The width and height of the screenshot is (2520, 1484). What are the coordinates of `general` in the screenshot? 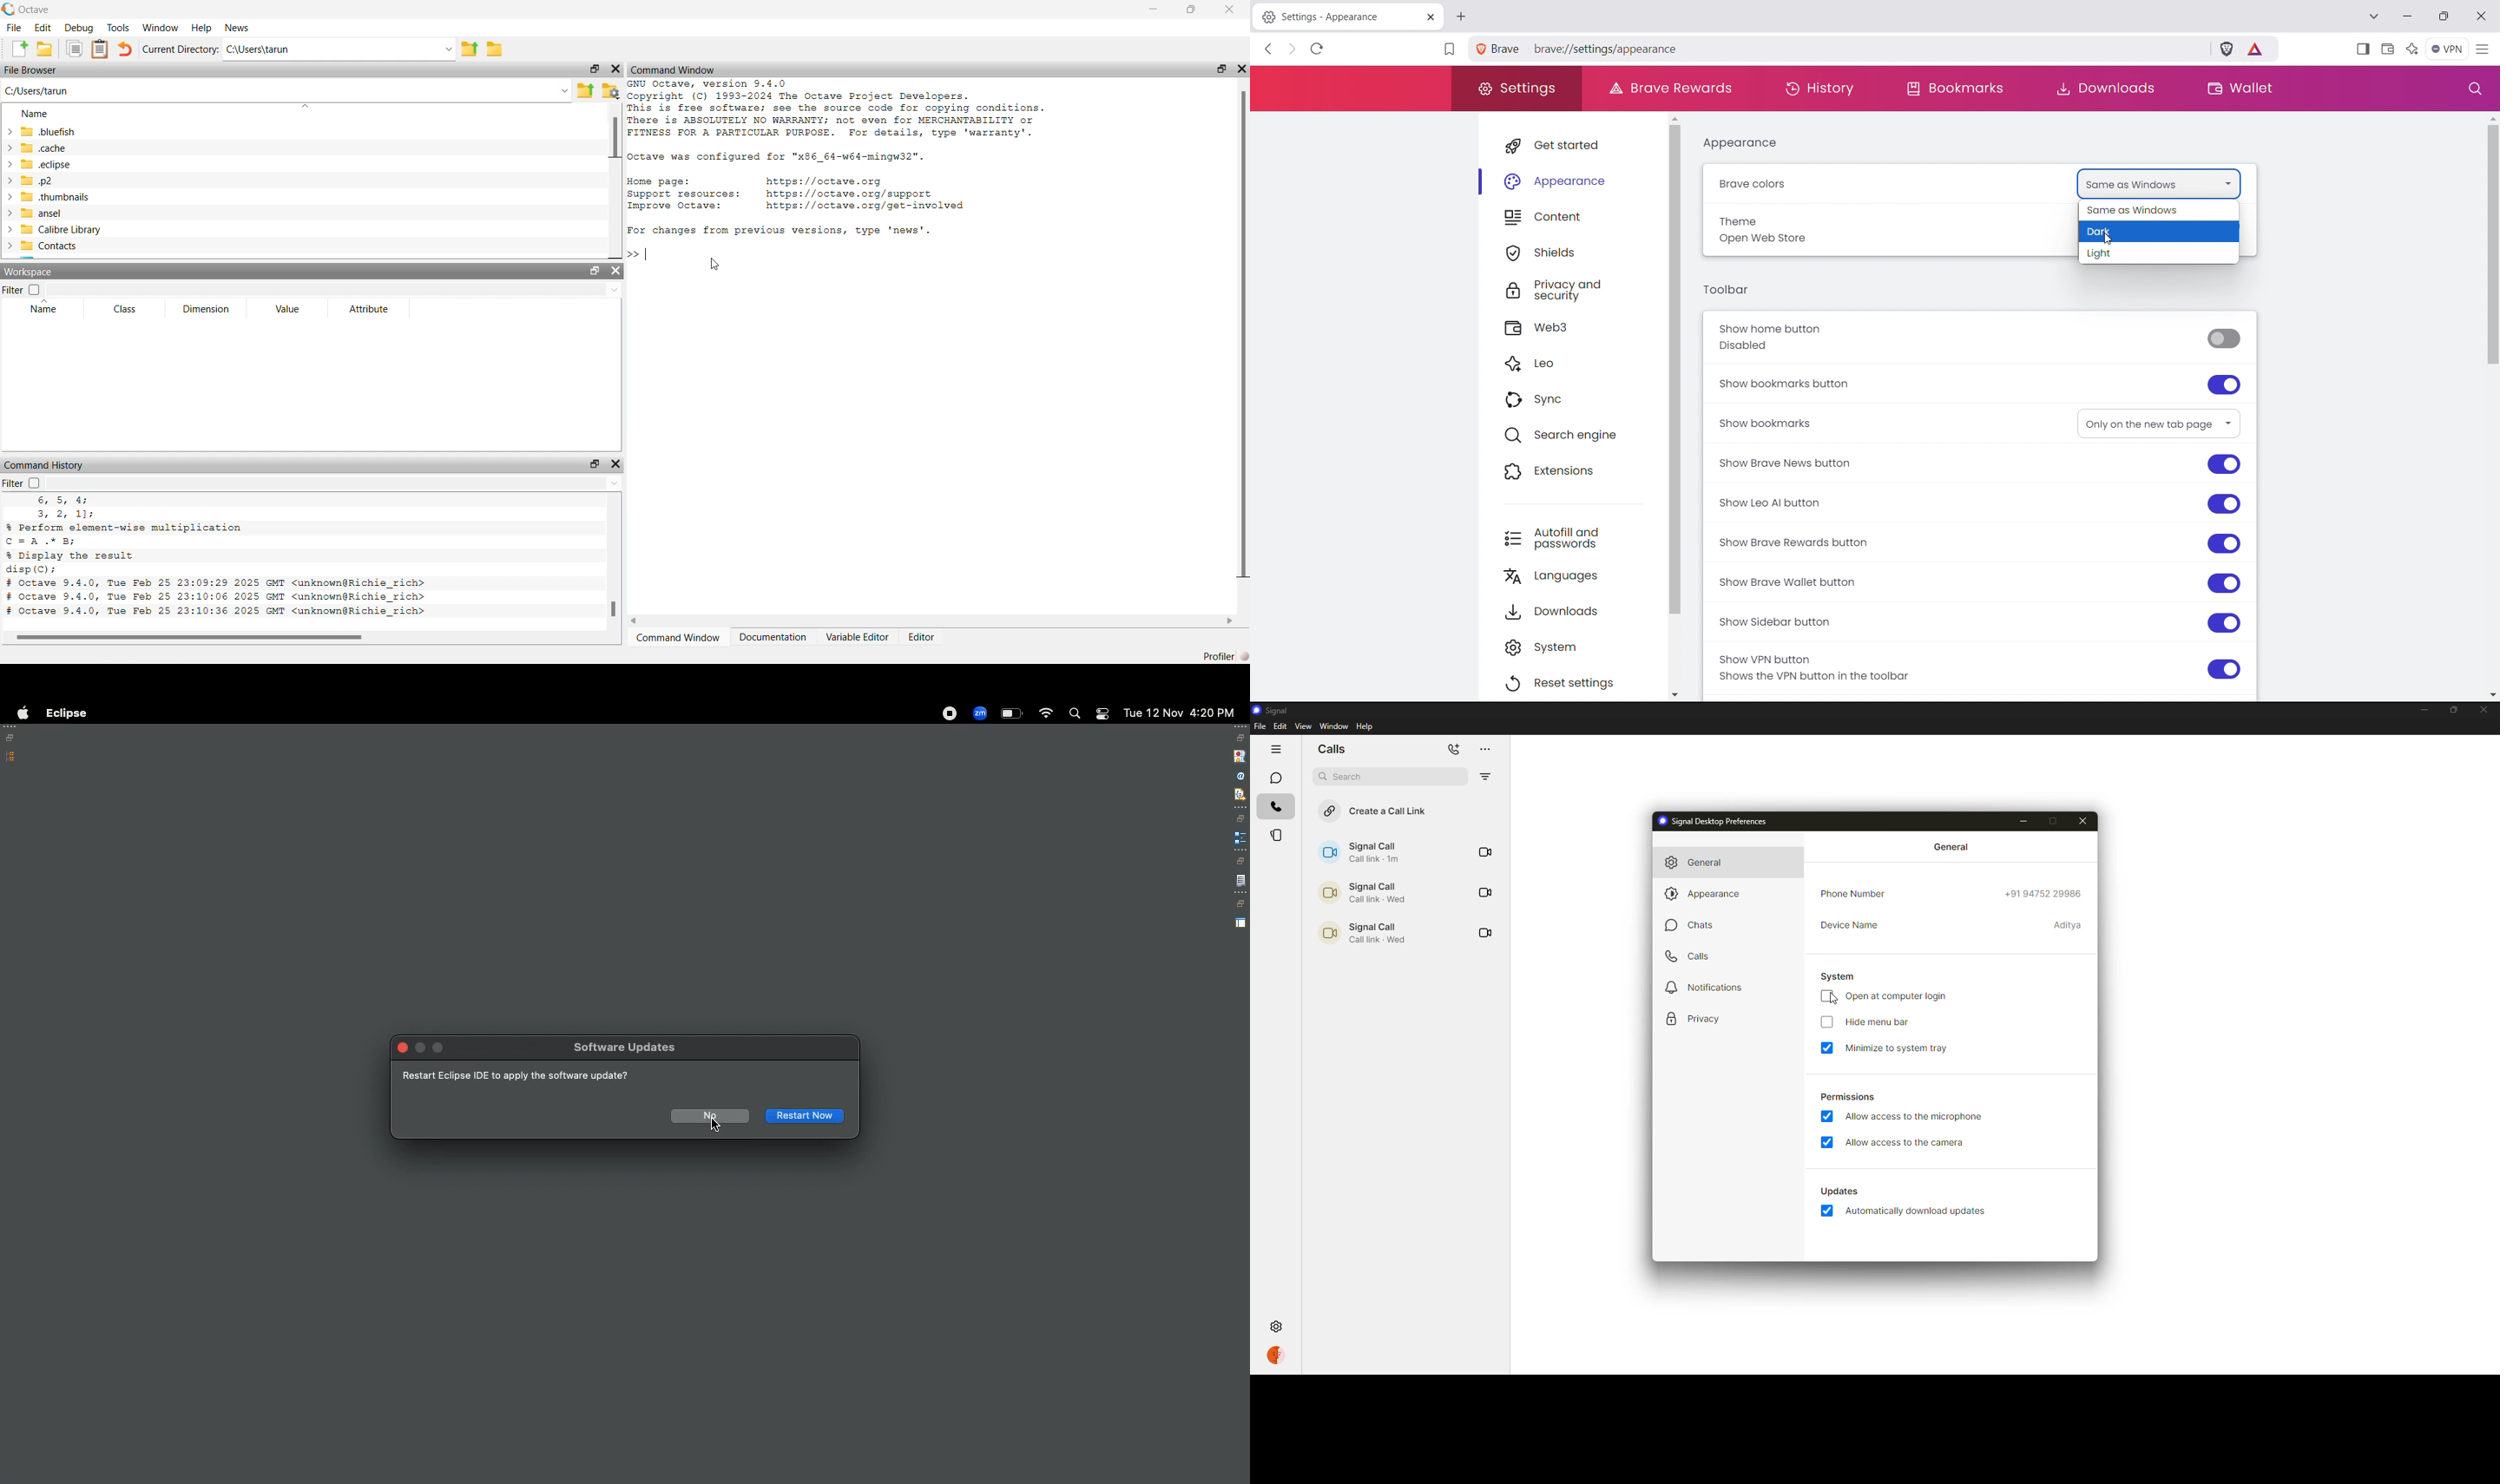 It's located at (1701, 862).